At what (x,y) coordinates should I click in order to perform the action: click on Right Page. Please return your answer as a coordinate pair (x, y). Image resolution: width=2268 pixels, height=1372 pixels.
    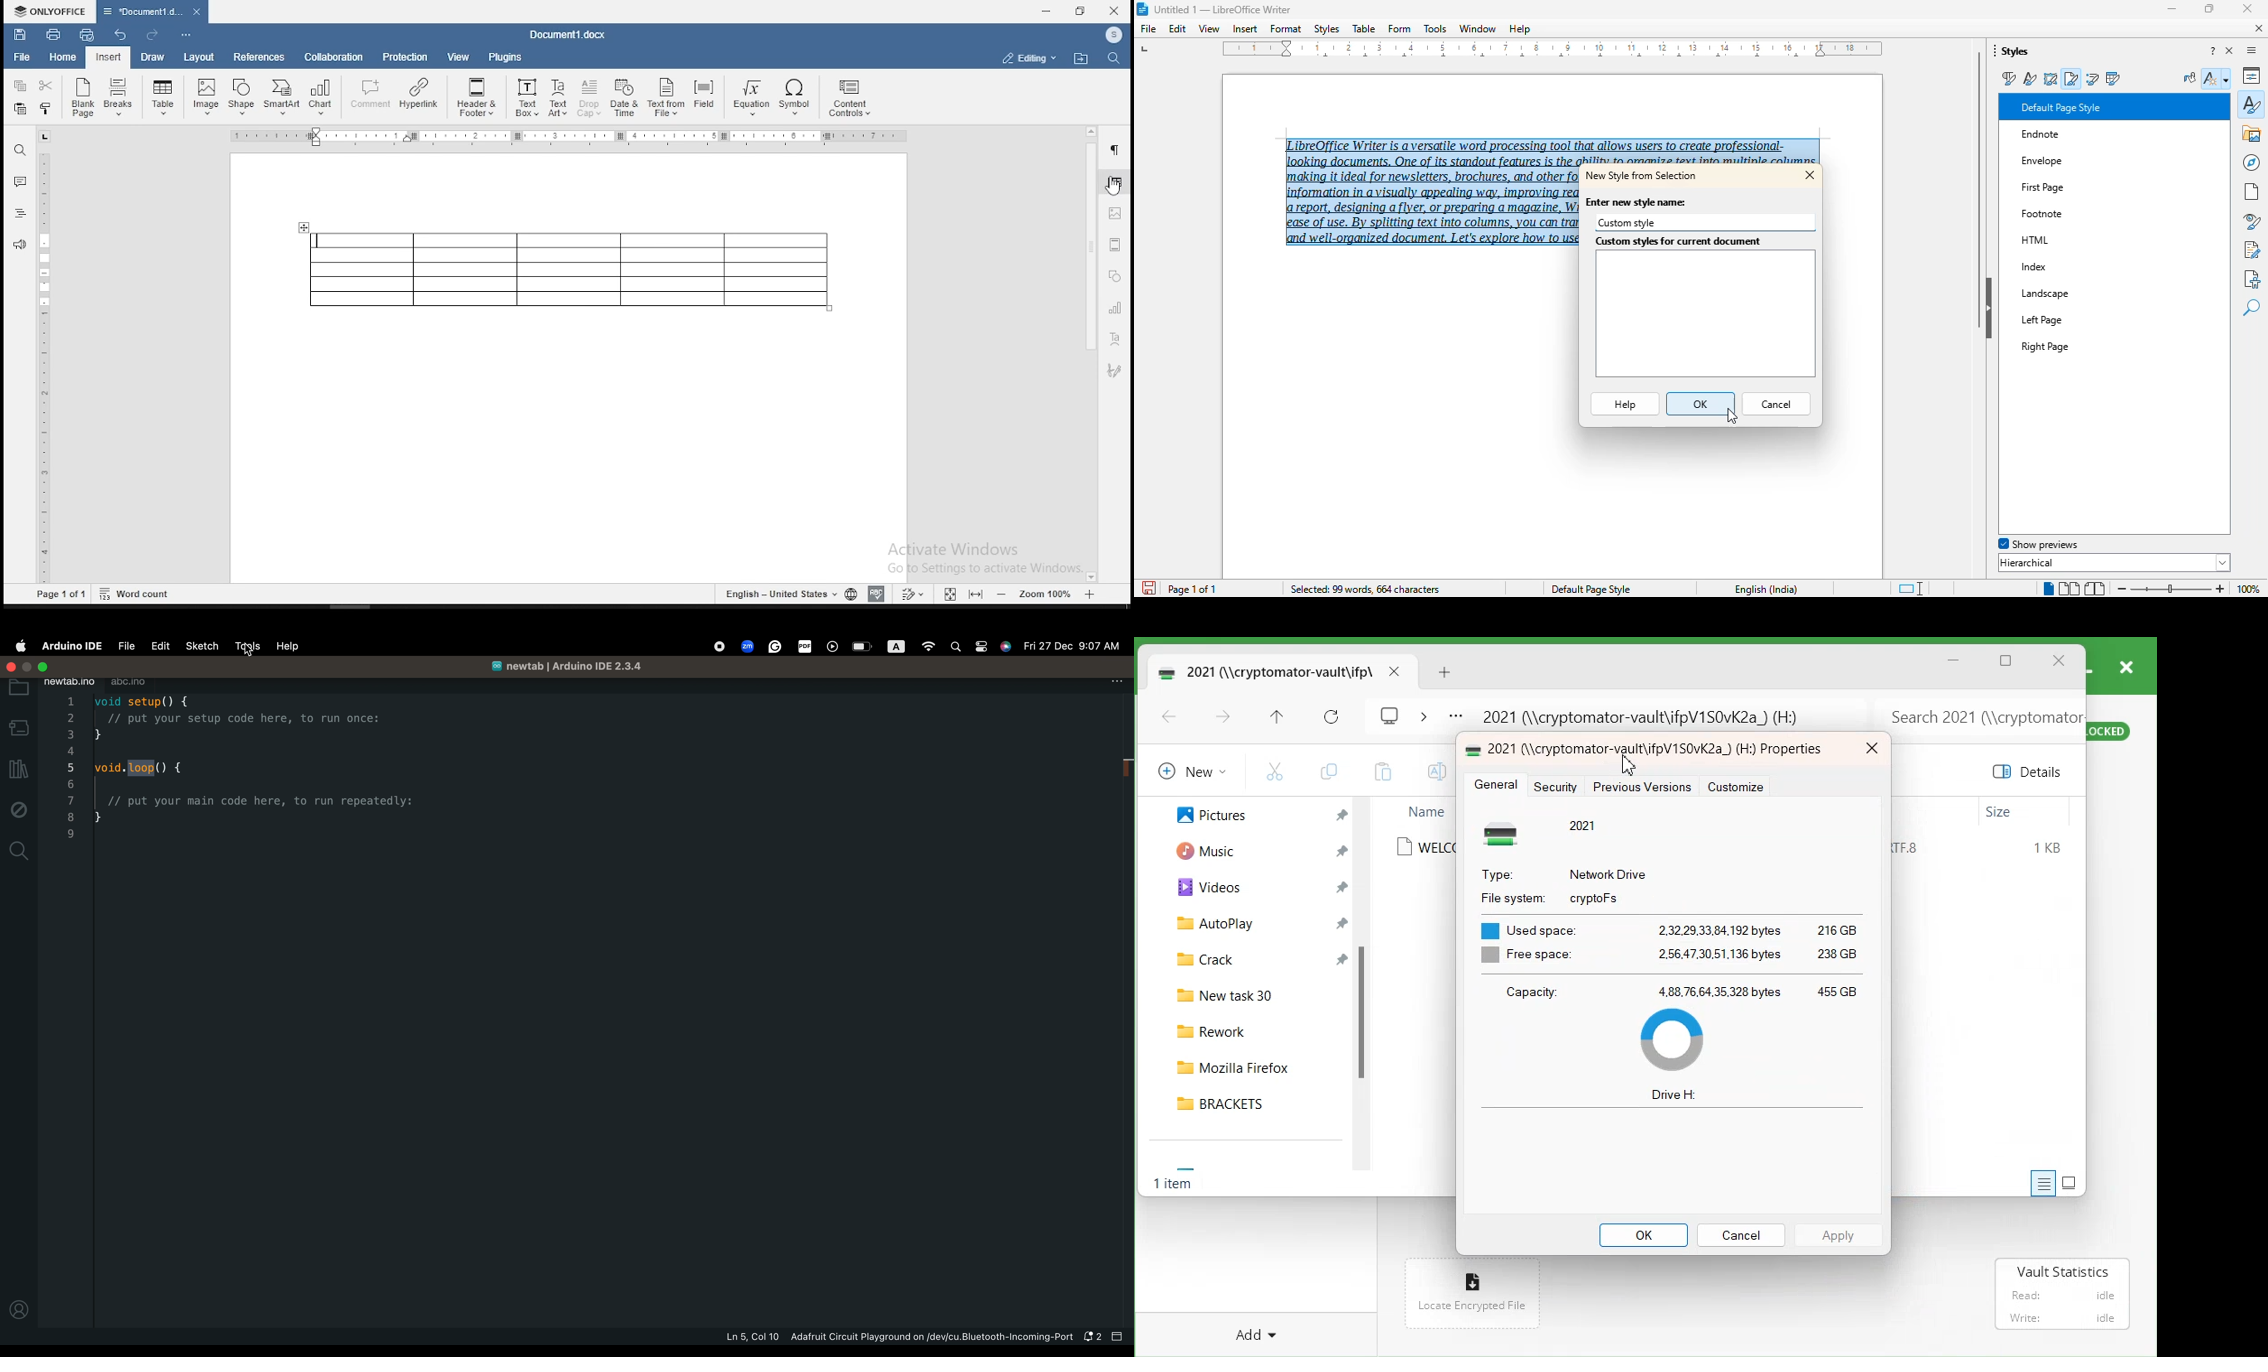
    Looking at the image, I should click on (2070, 343).